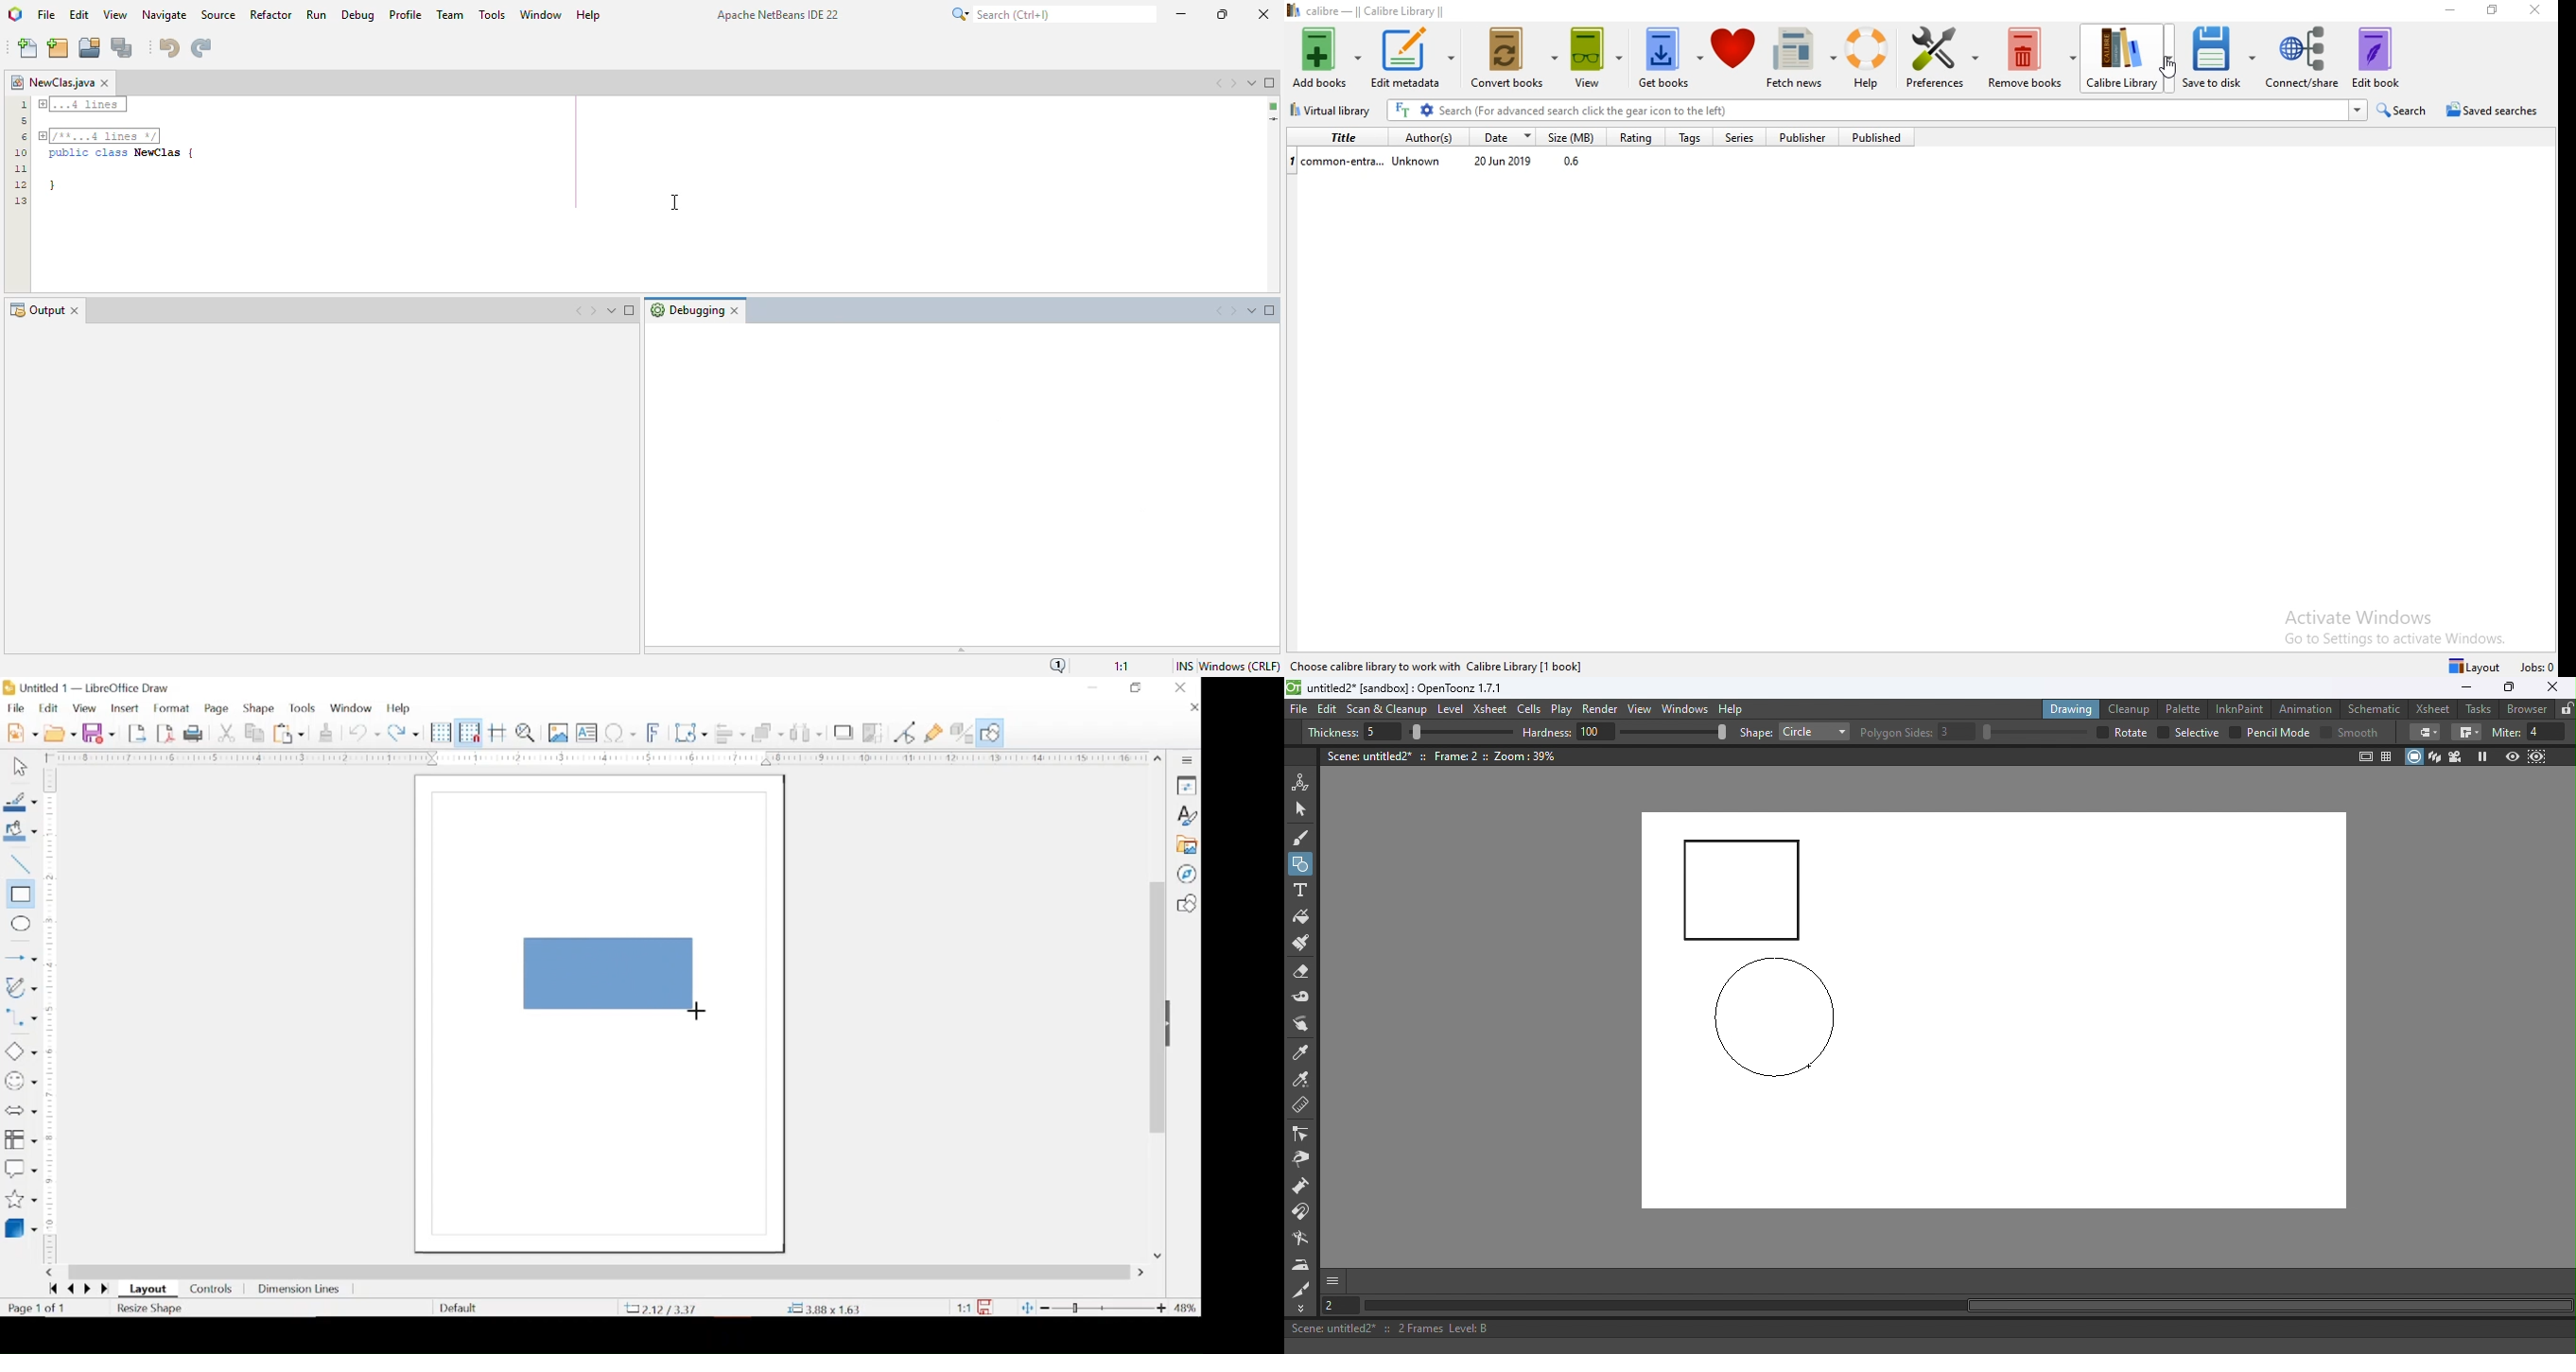 The image size is (2576, 1372). I want to click on fill color, so click(23, 831).